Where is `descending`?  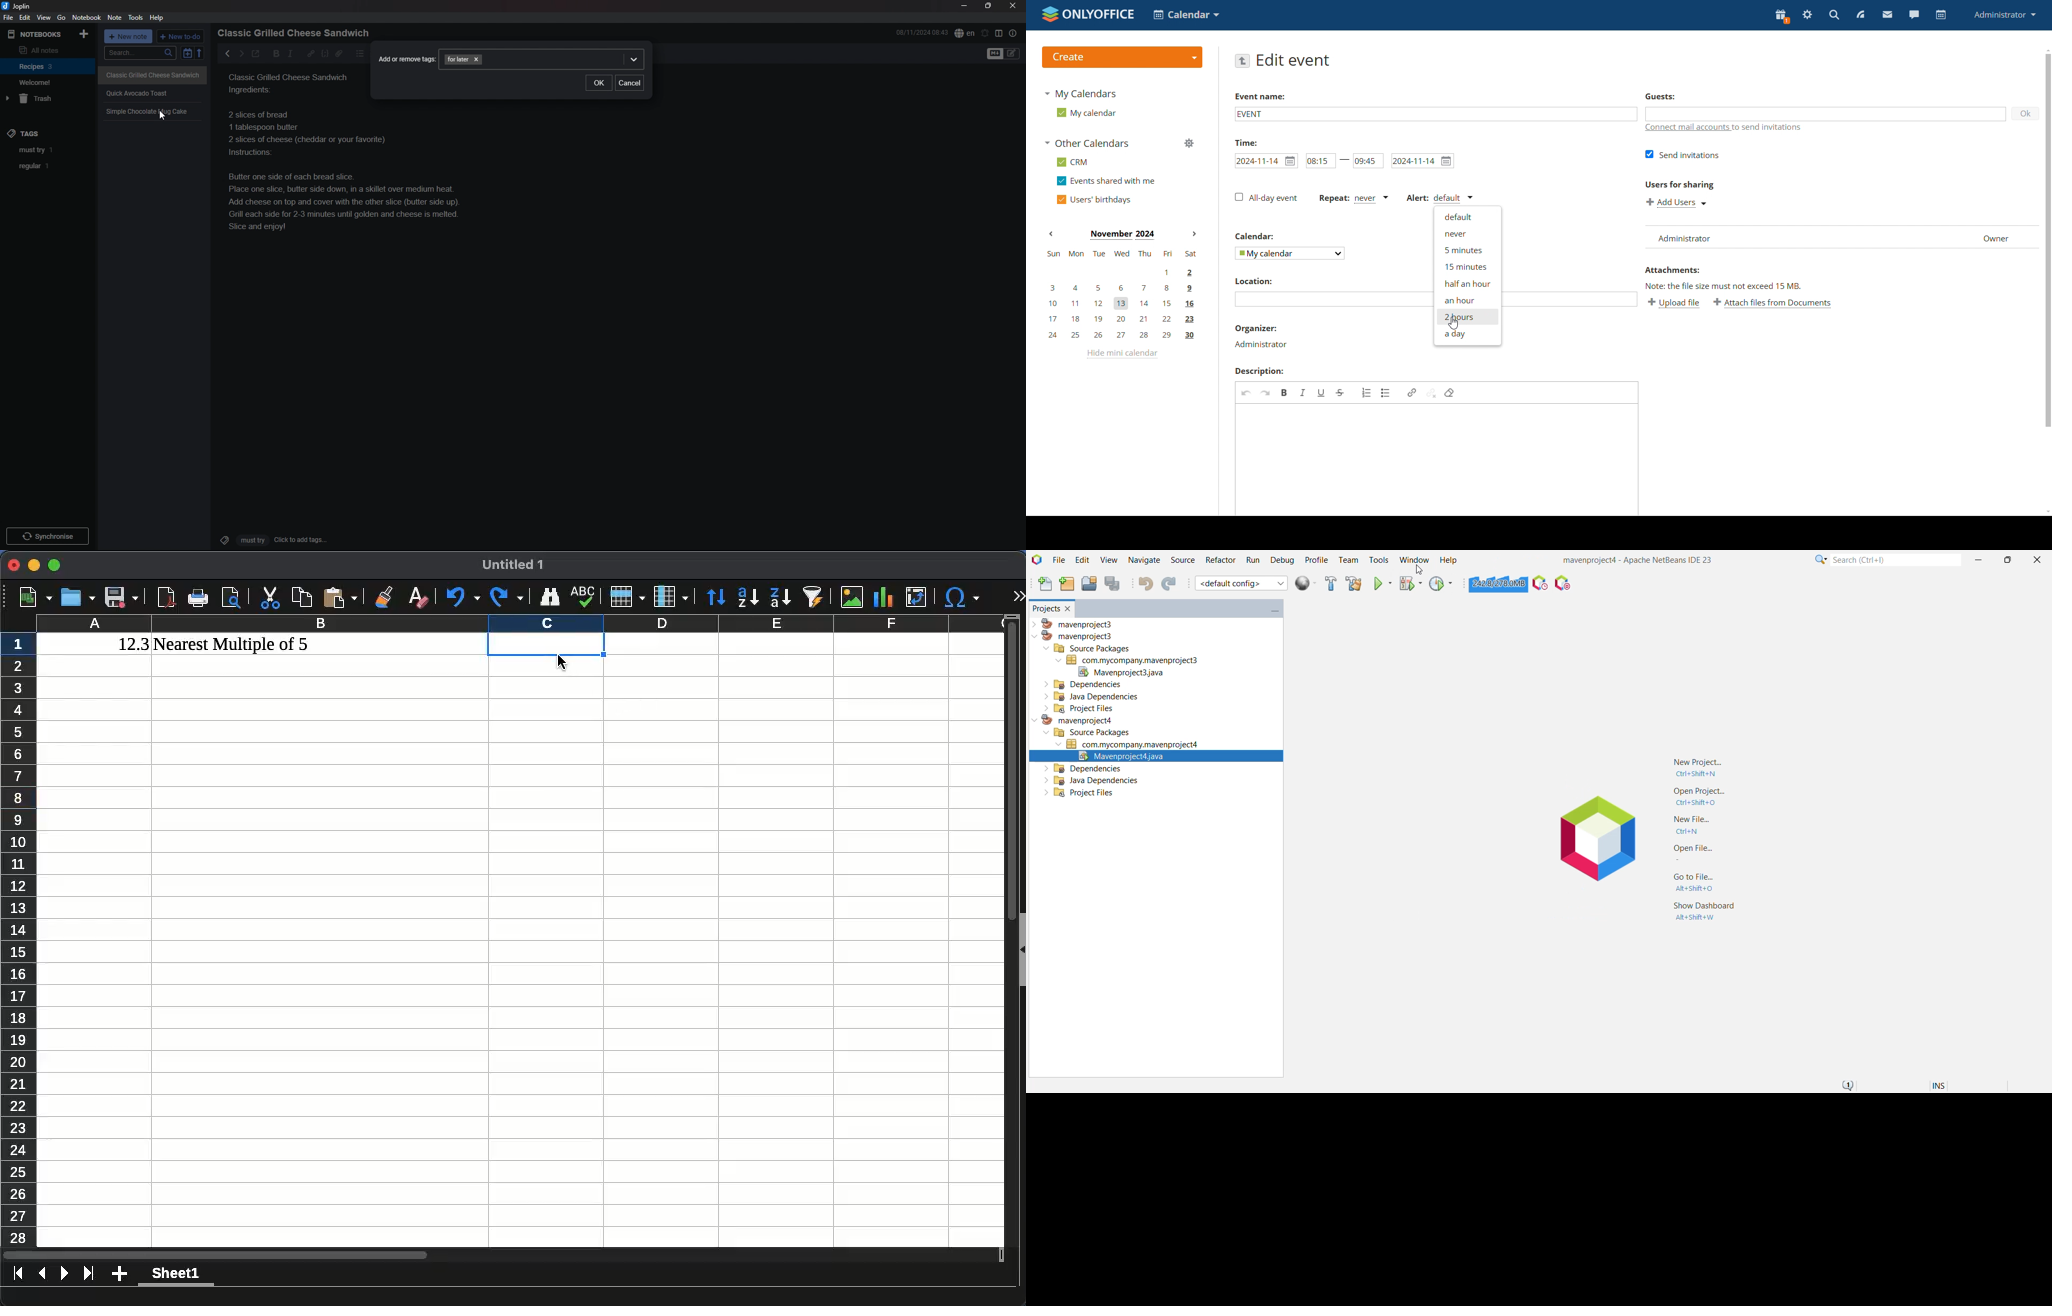 descending is located at coordinates (780, 598).